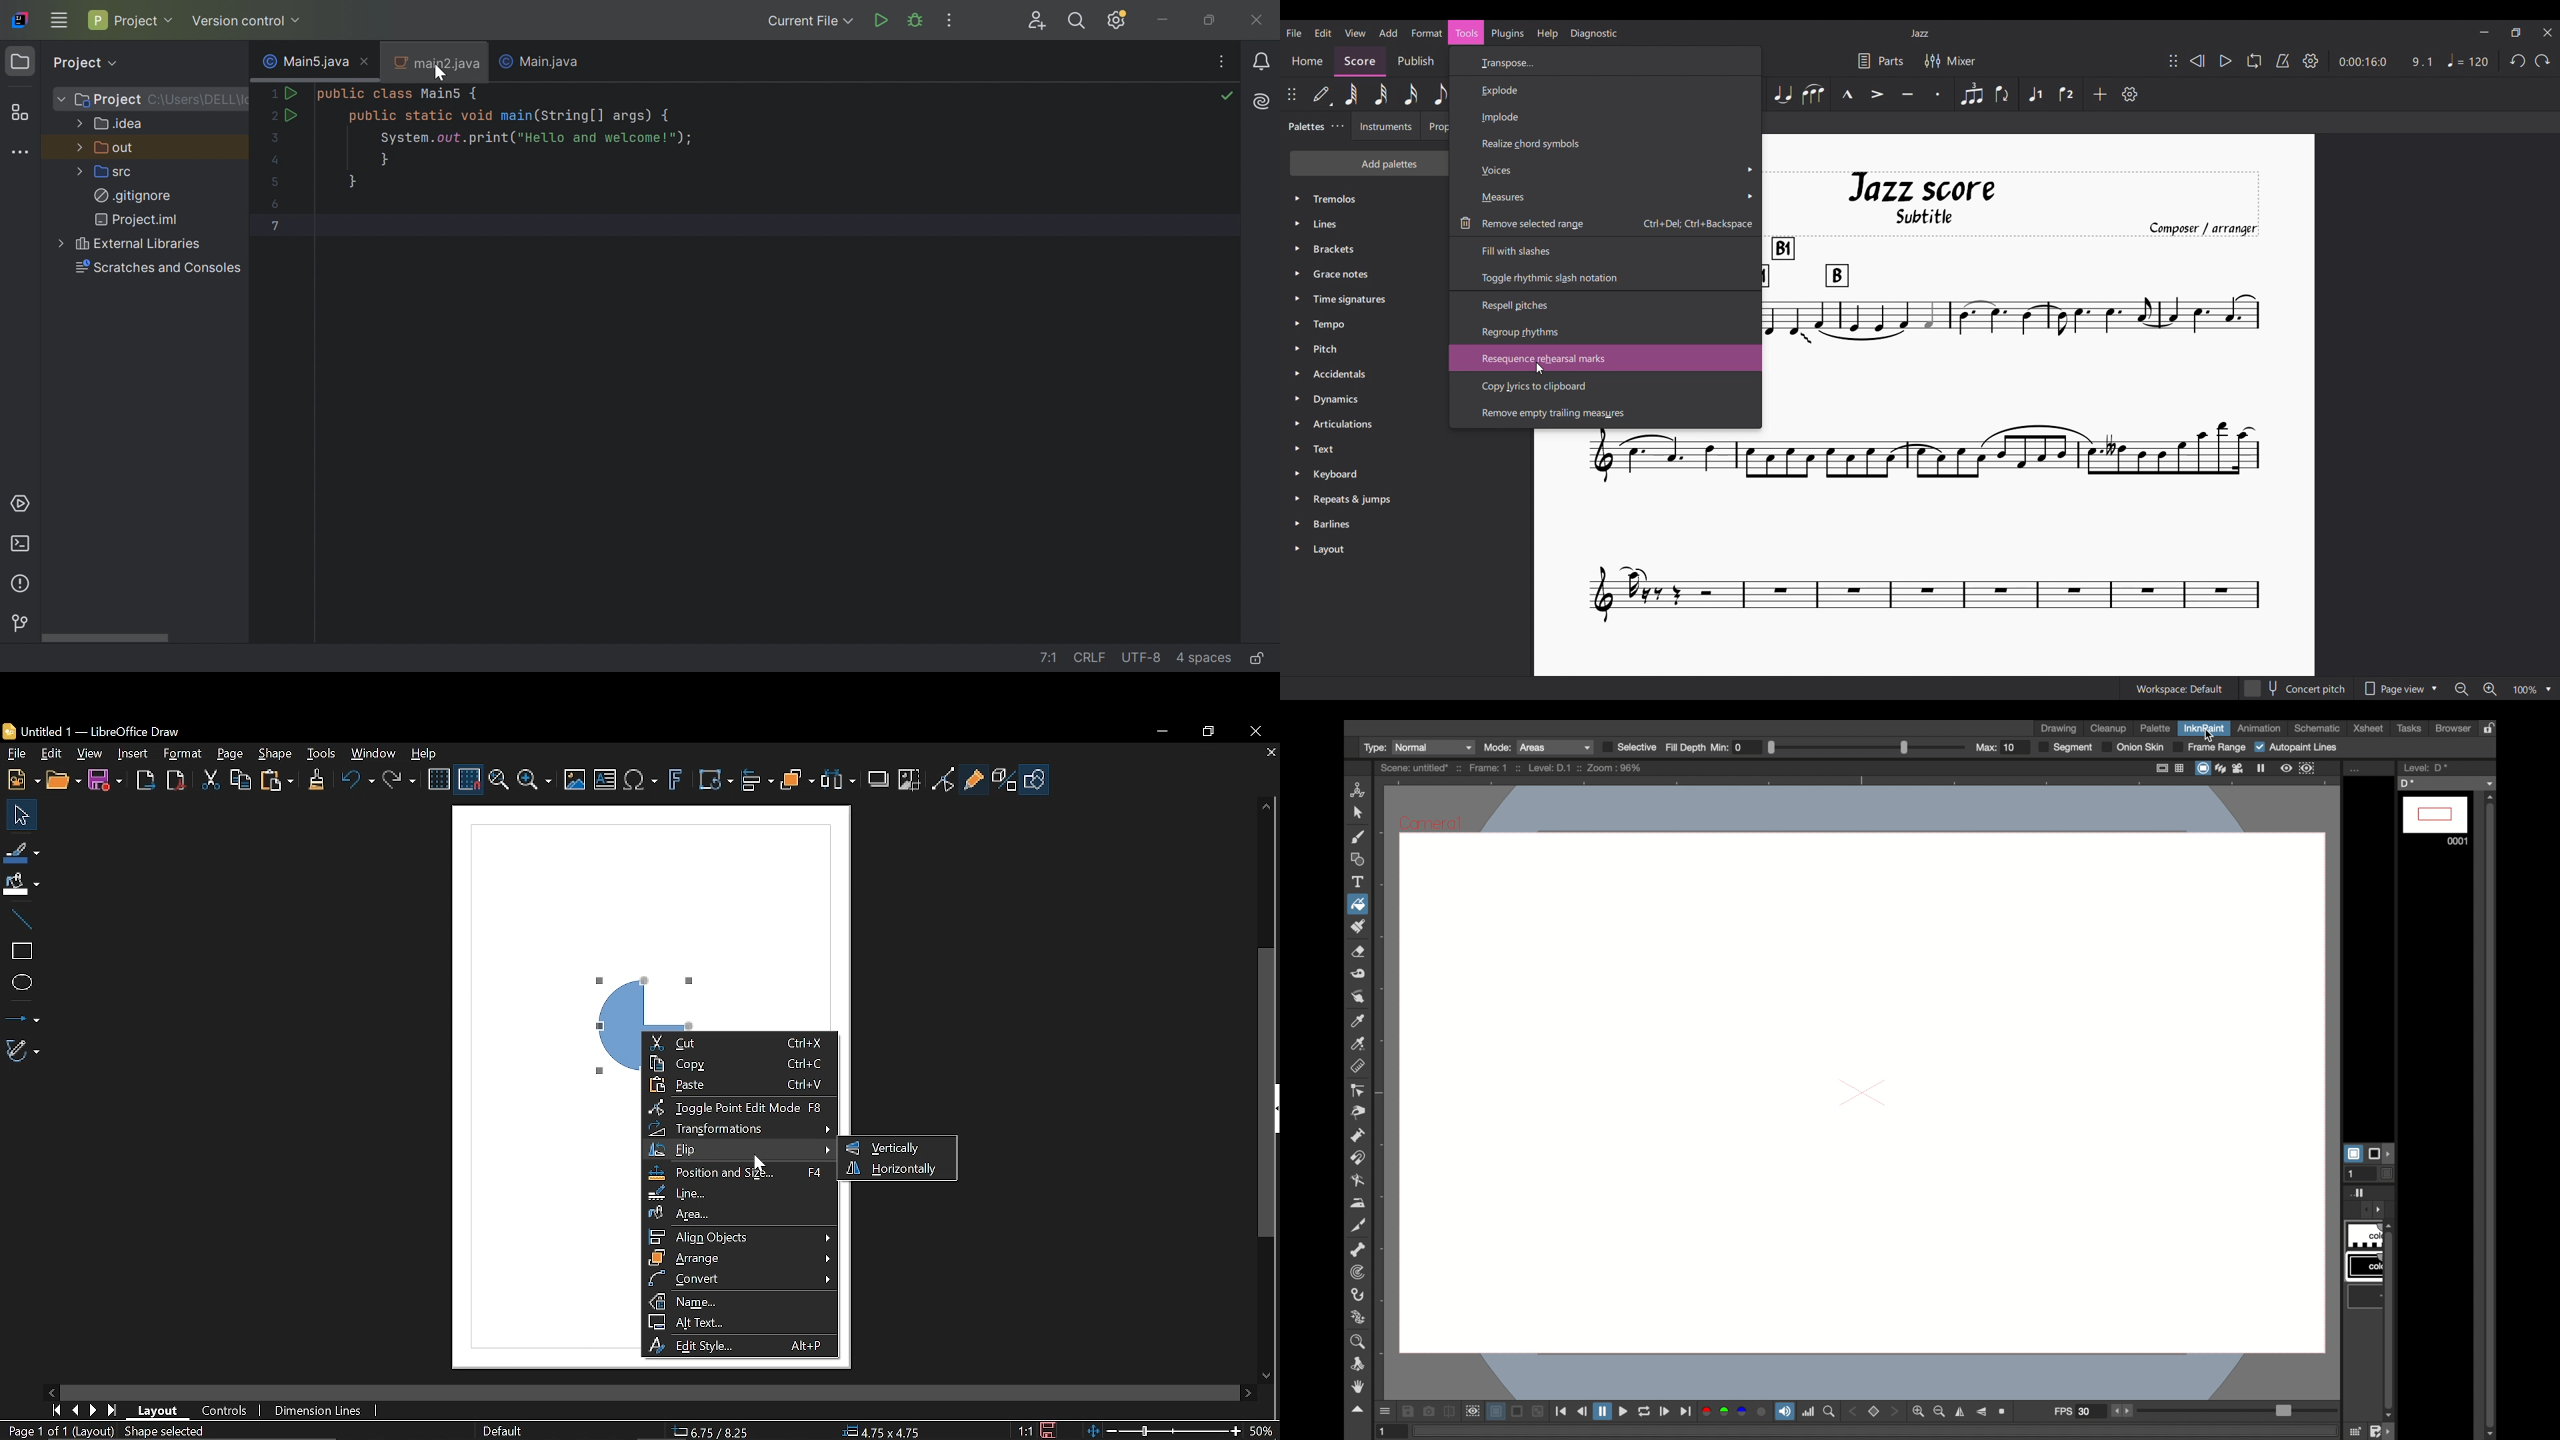  What do you see at coordinates (738, 1193) in the screenshot?
I see `Line` at bounding box center [738, 1193].